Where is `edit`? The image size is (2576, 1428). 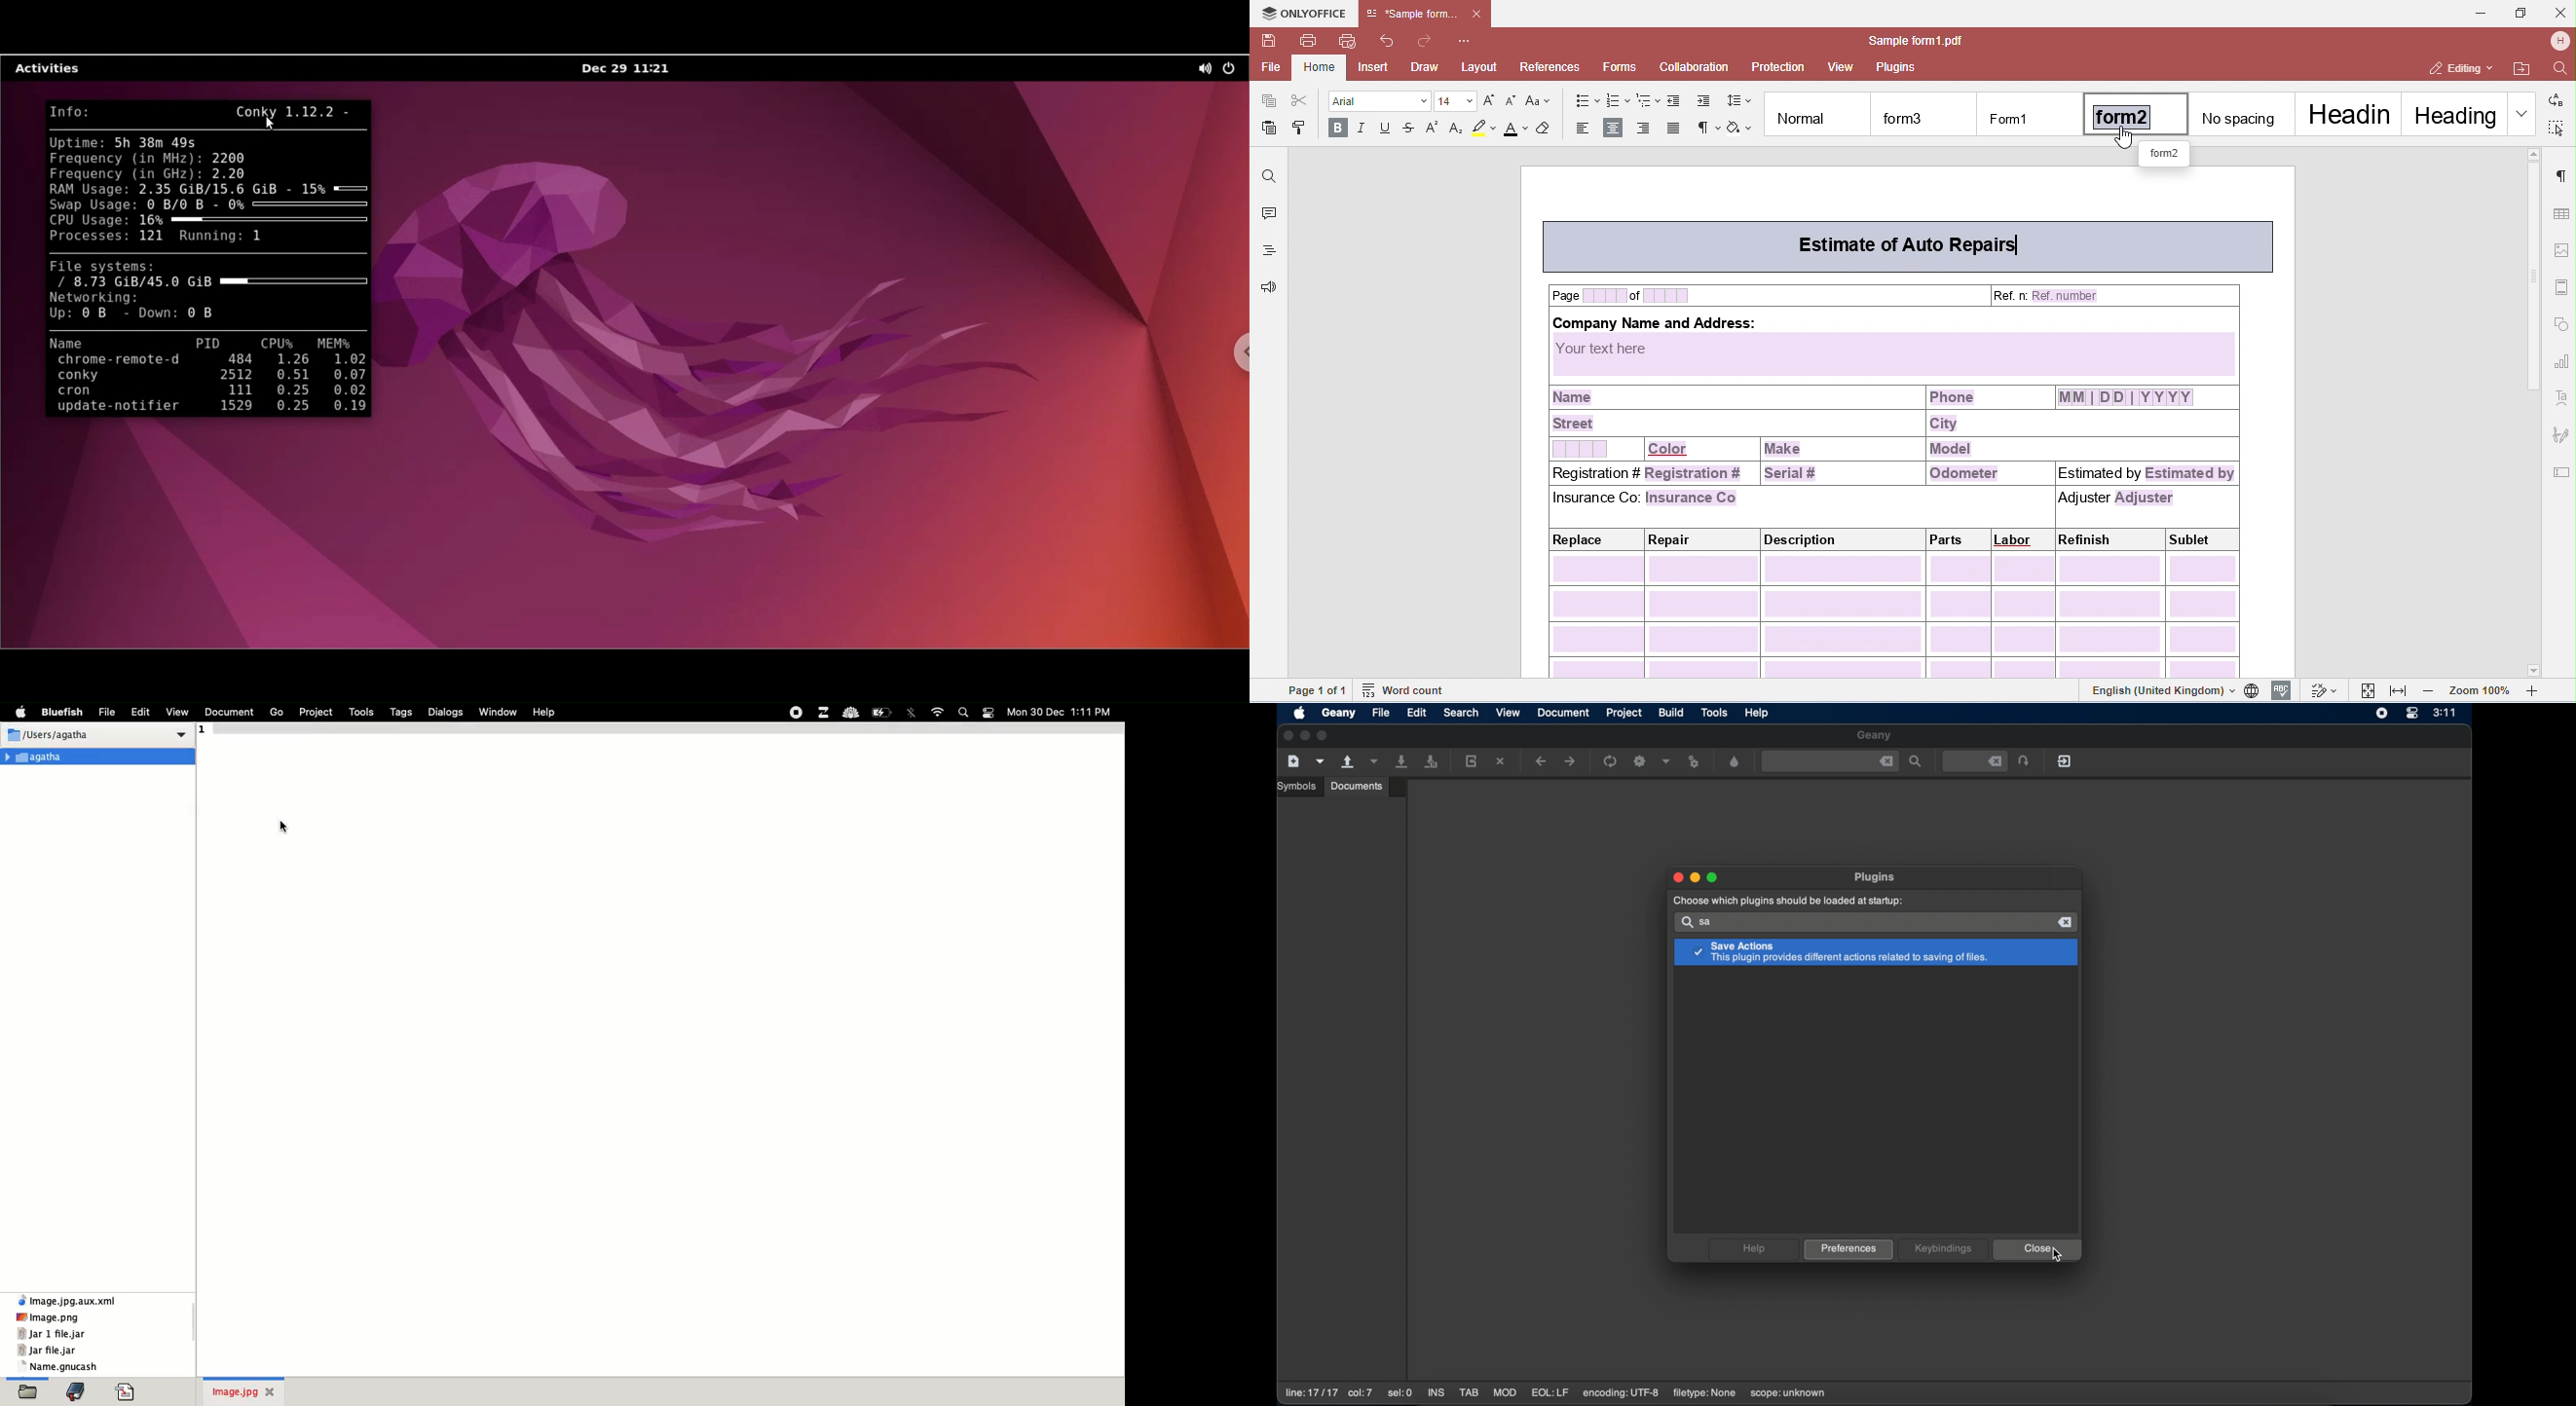 edit is located at coordinates (1417, 712).